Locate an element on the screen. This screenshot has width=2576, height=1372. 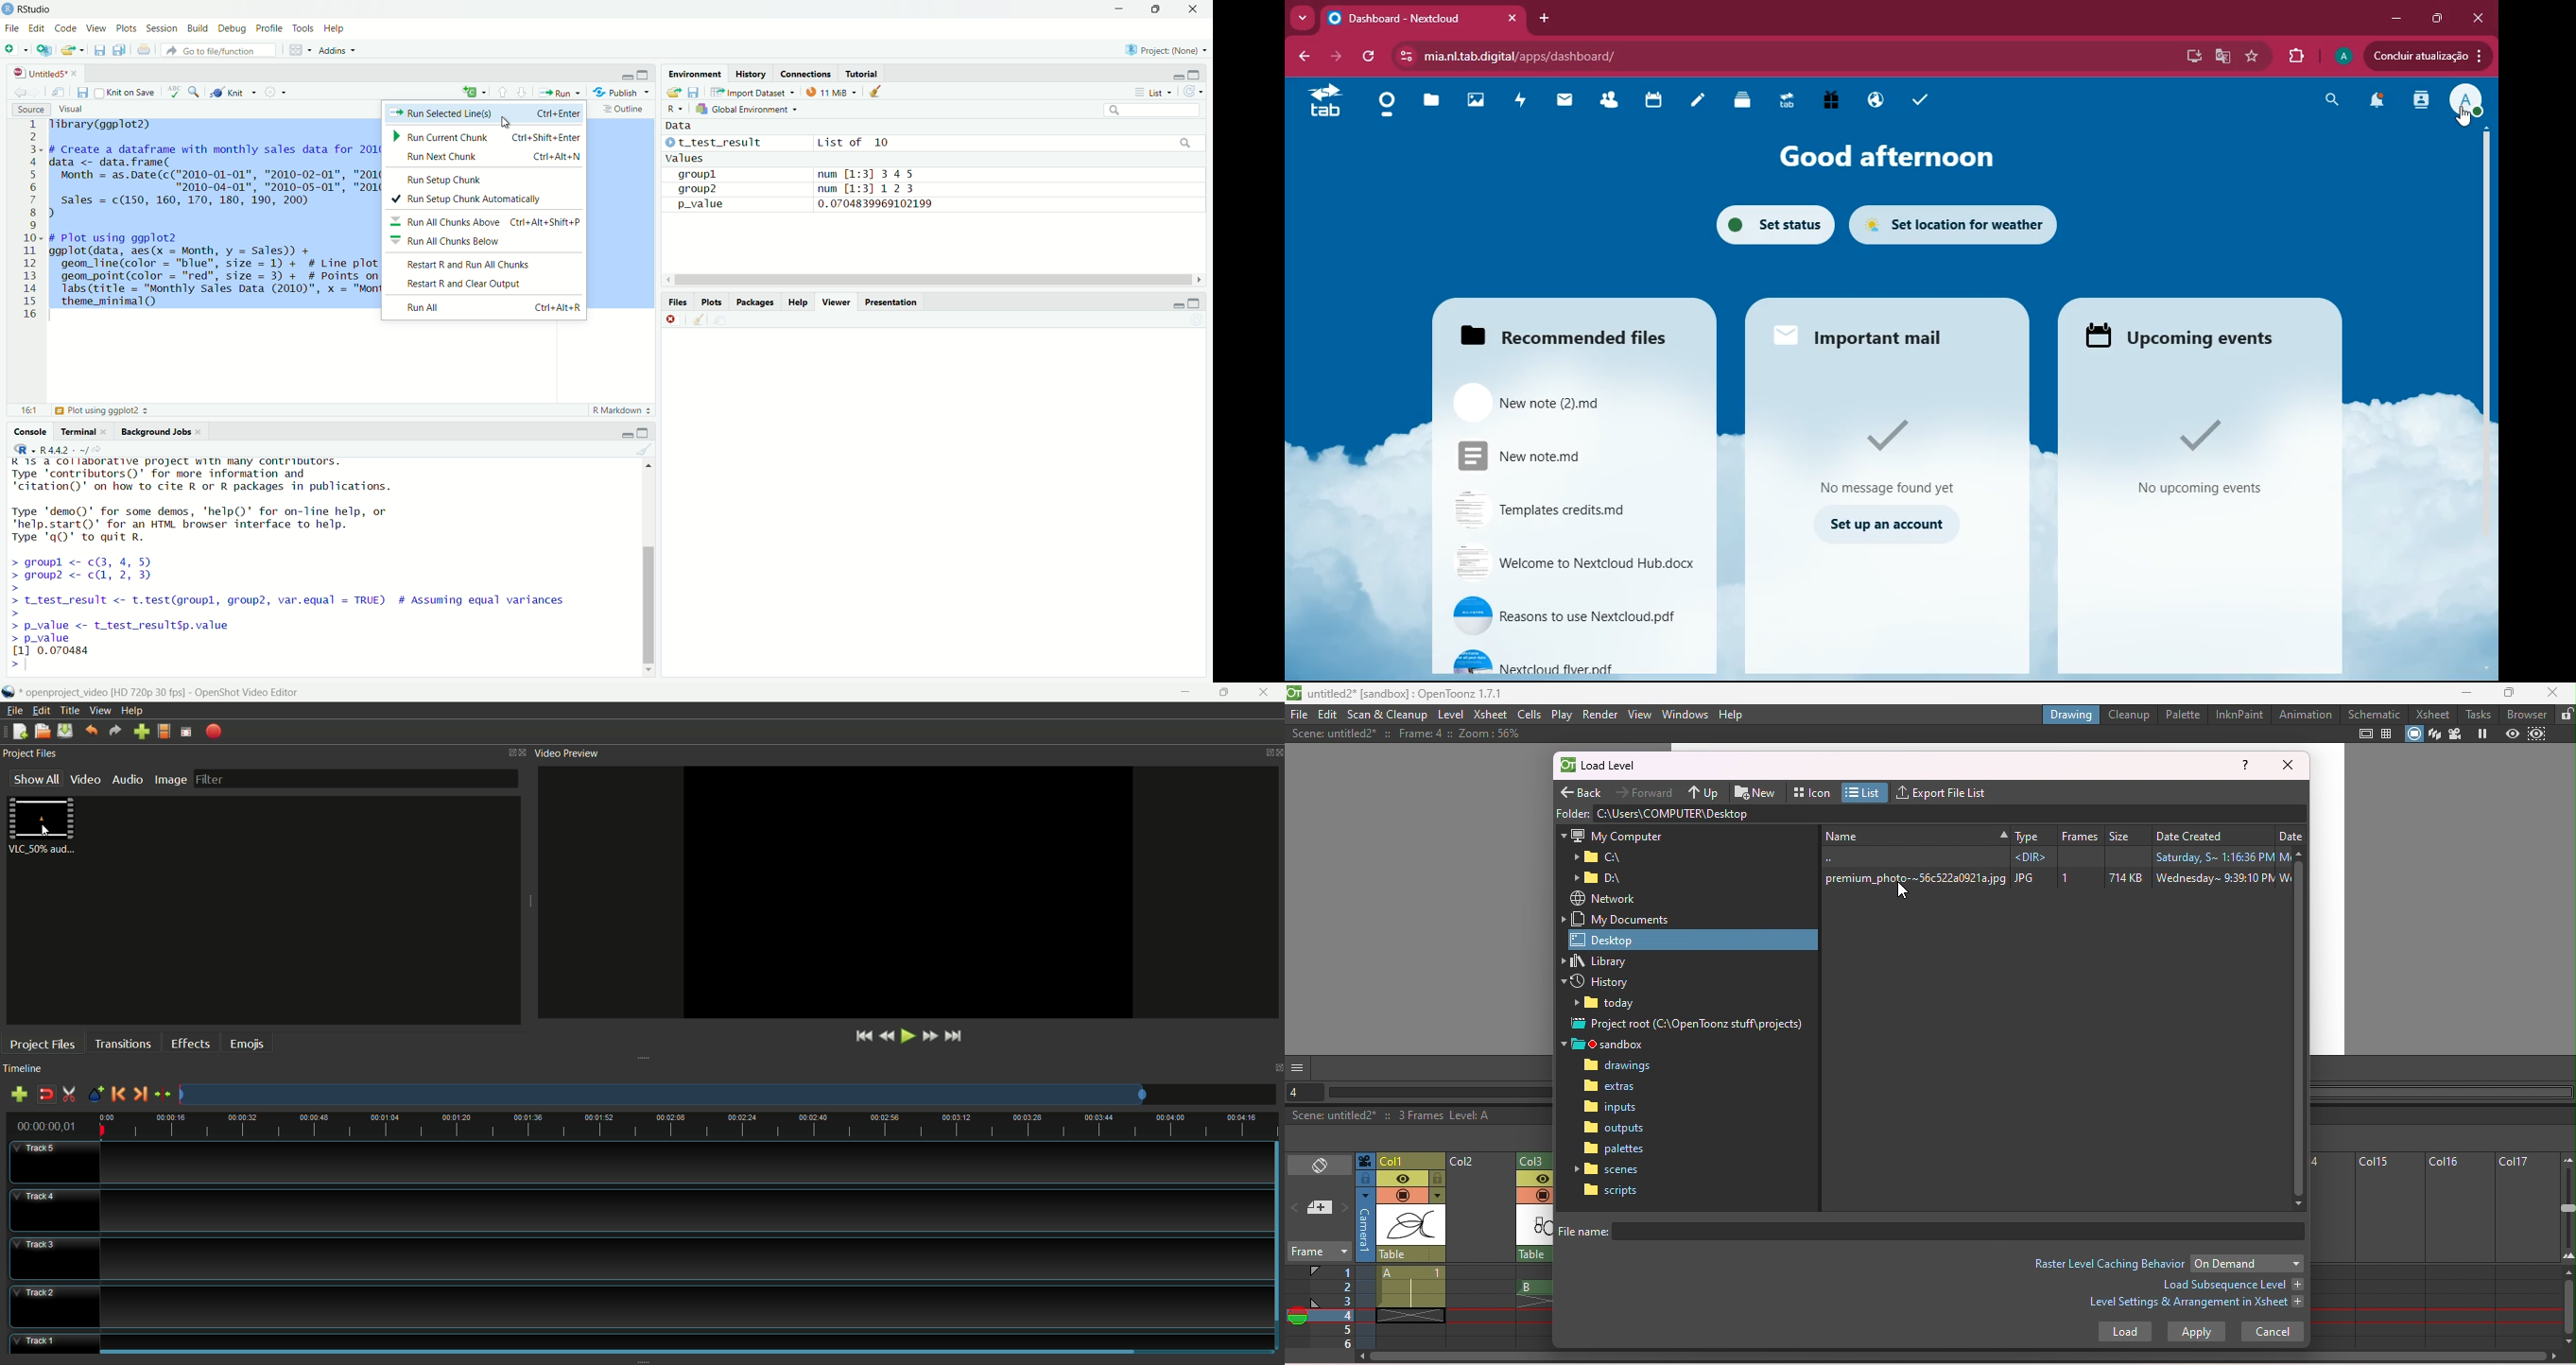
New note.md is located at coordinates (1558, 461).